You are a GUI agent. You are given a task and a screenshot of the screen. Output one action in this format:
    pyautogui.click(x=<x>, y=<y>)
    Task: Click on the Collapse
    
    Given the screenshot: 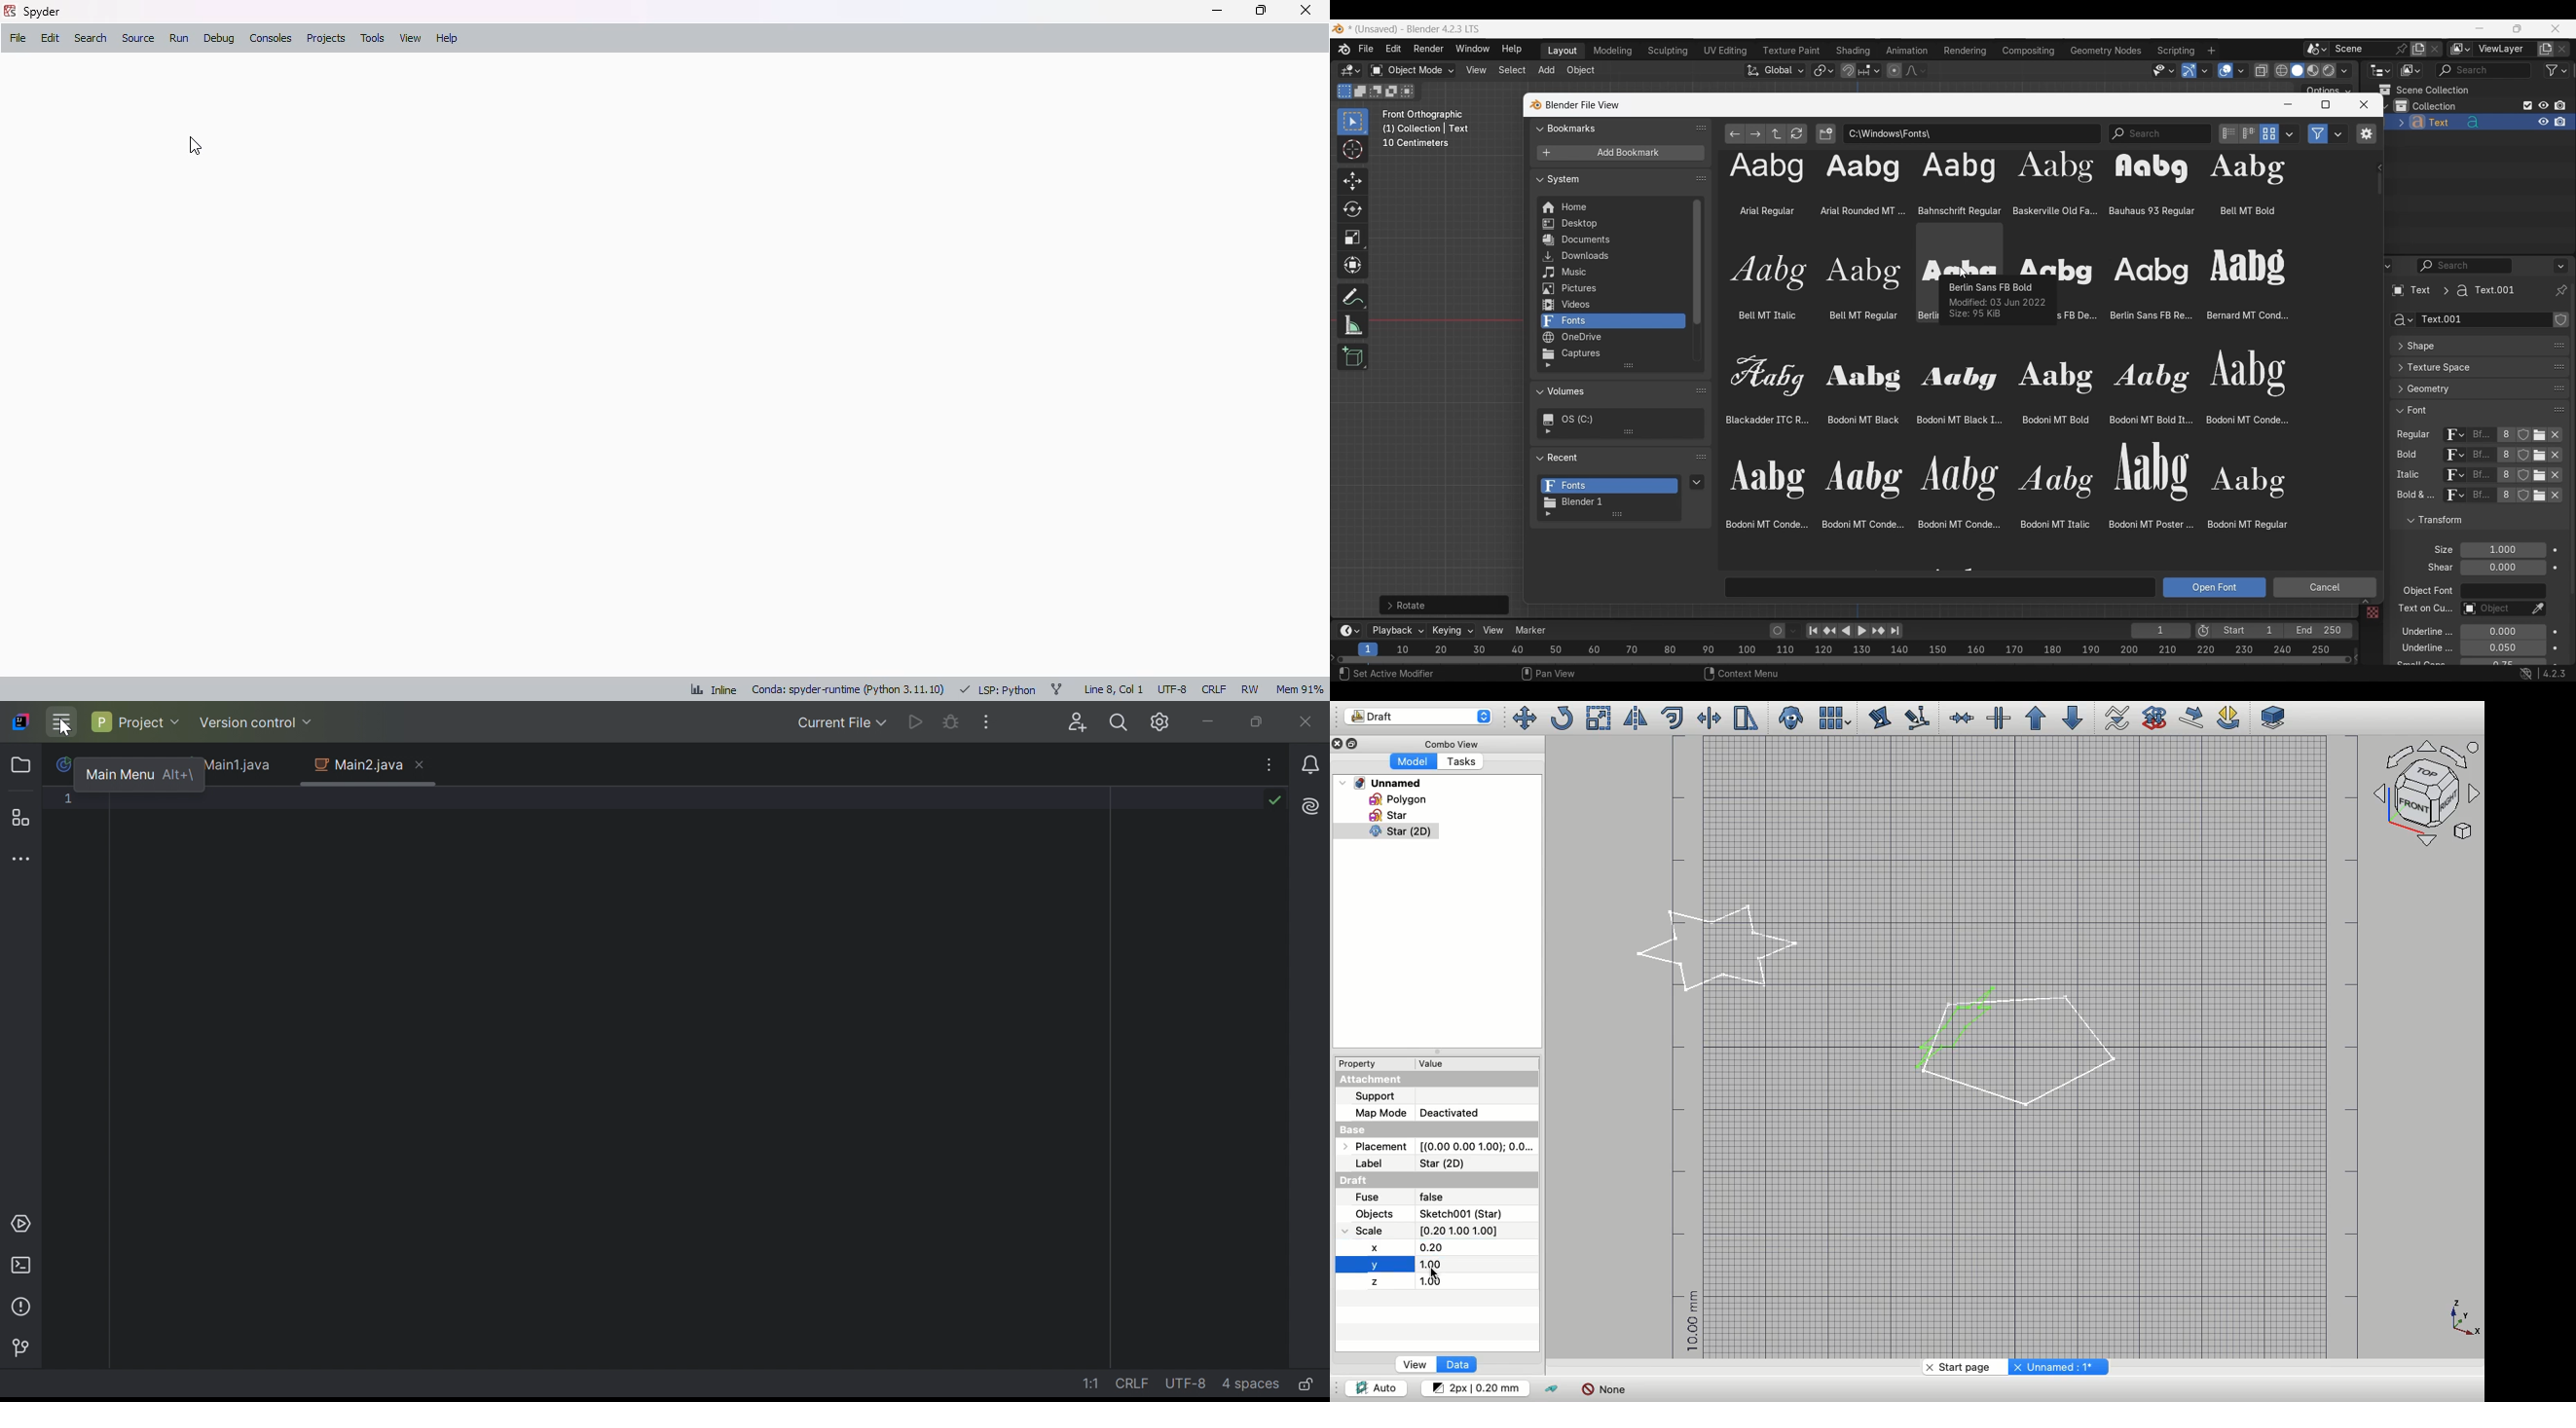 What is the action you would take?
    pyautogui.click(x=1436, y=1052)
    